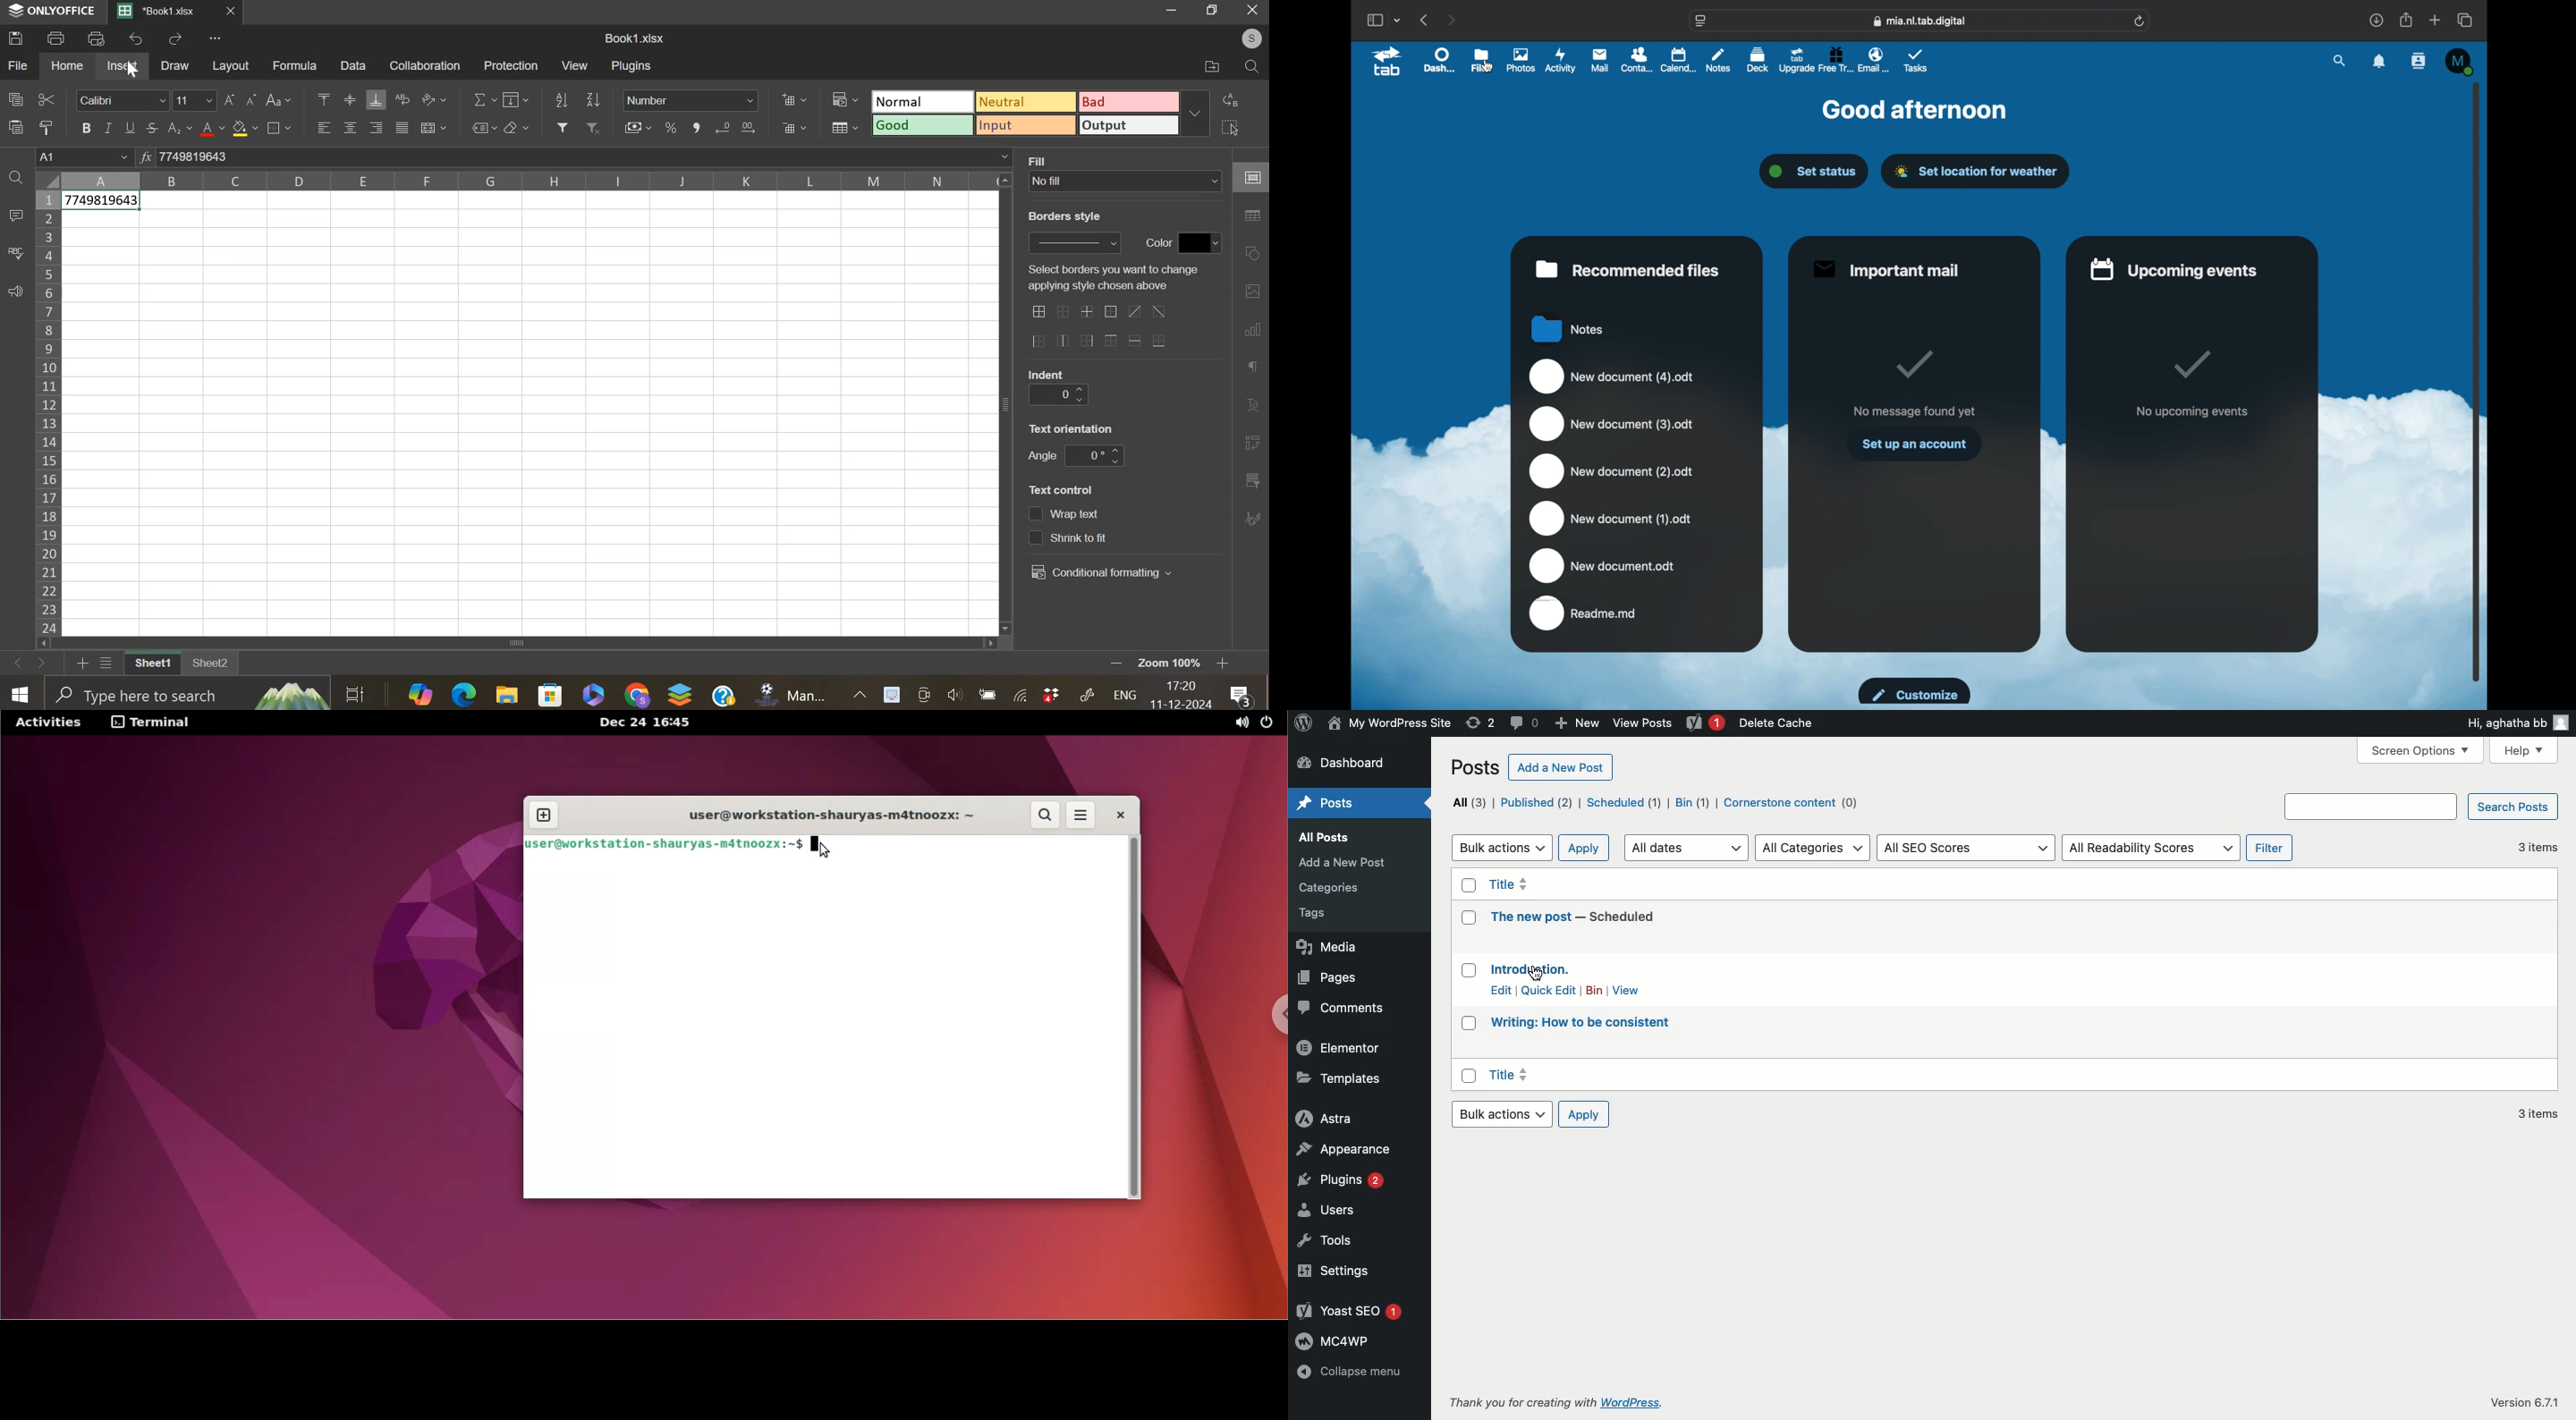 This screenshot has width=2576, height=1428. What do you see at coordinates (2515, 723) in the screenshot?
I see `Hi user` at bounding box center [2515, 723].